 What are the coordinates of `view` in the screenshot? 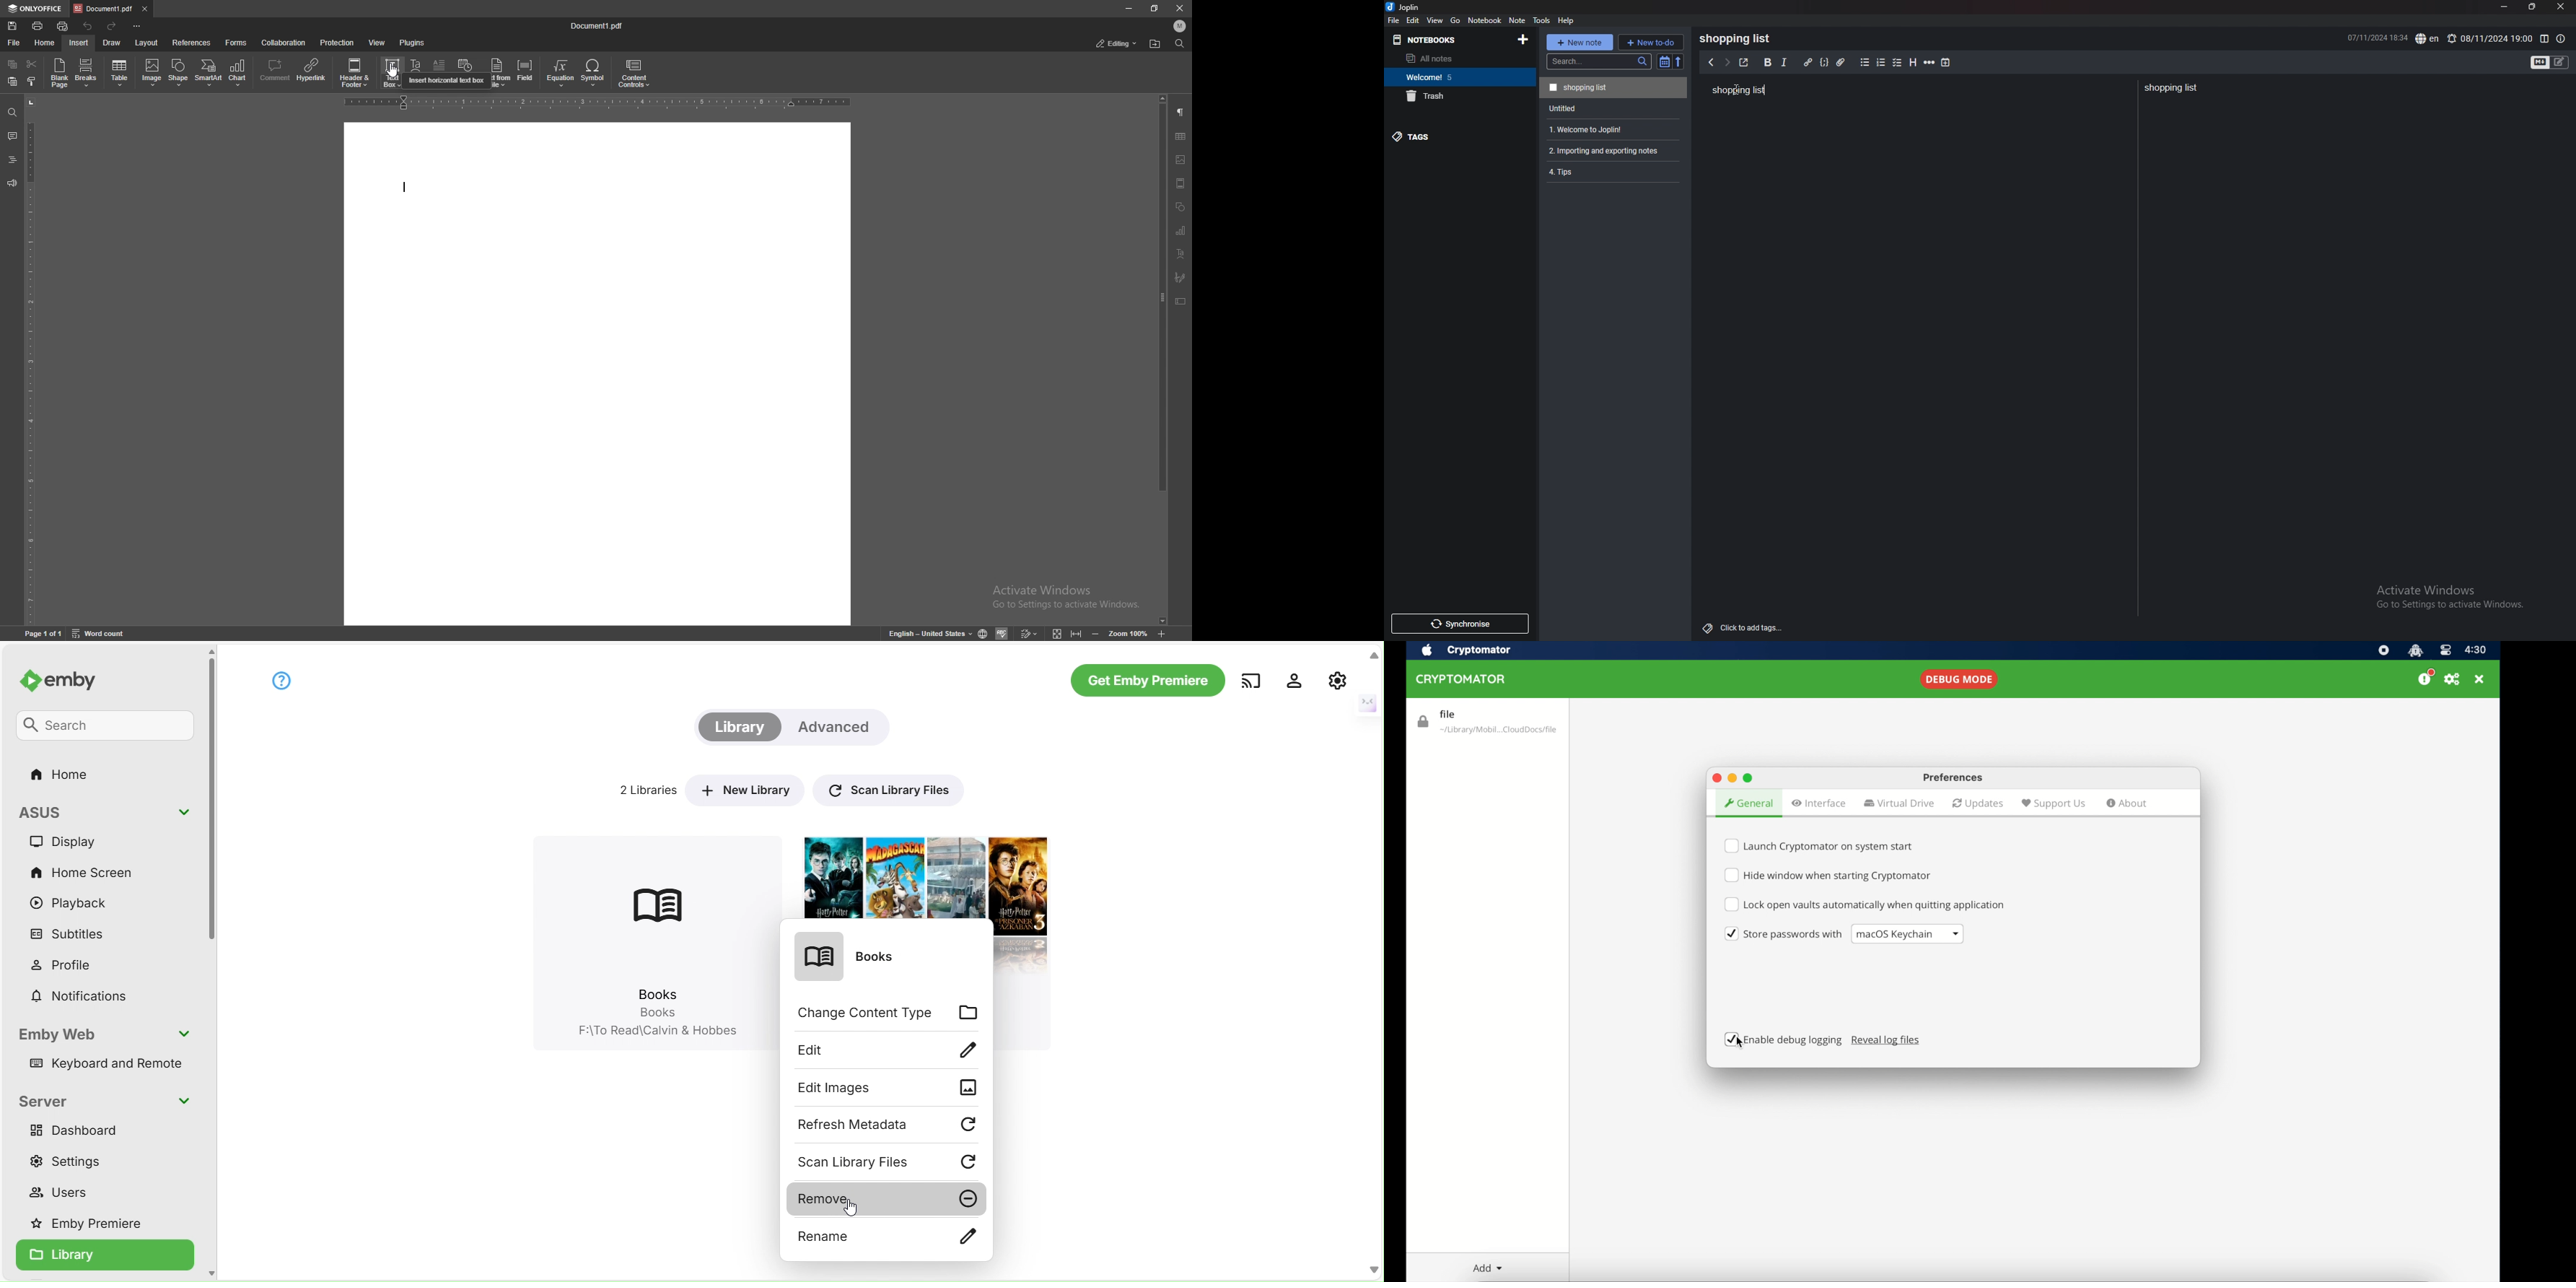 It's located at (1436, 20).